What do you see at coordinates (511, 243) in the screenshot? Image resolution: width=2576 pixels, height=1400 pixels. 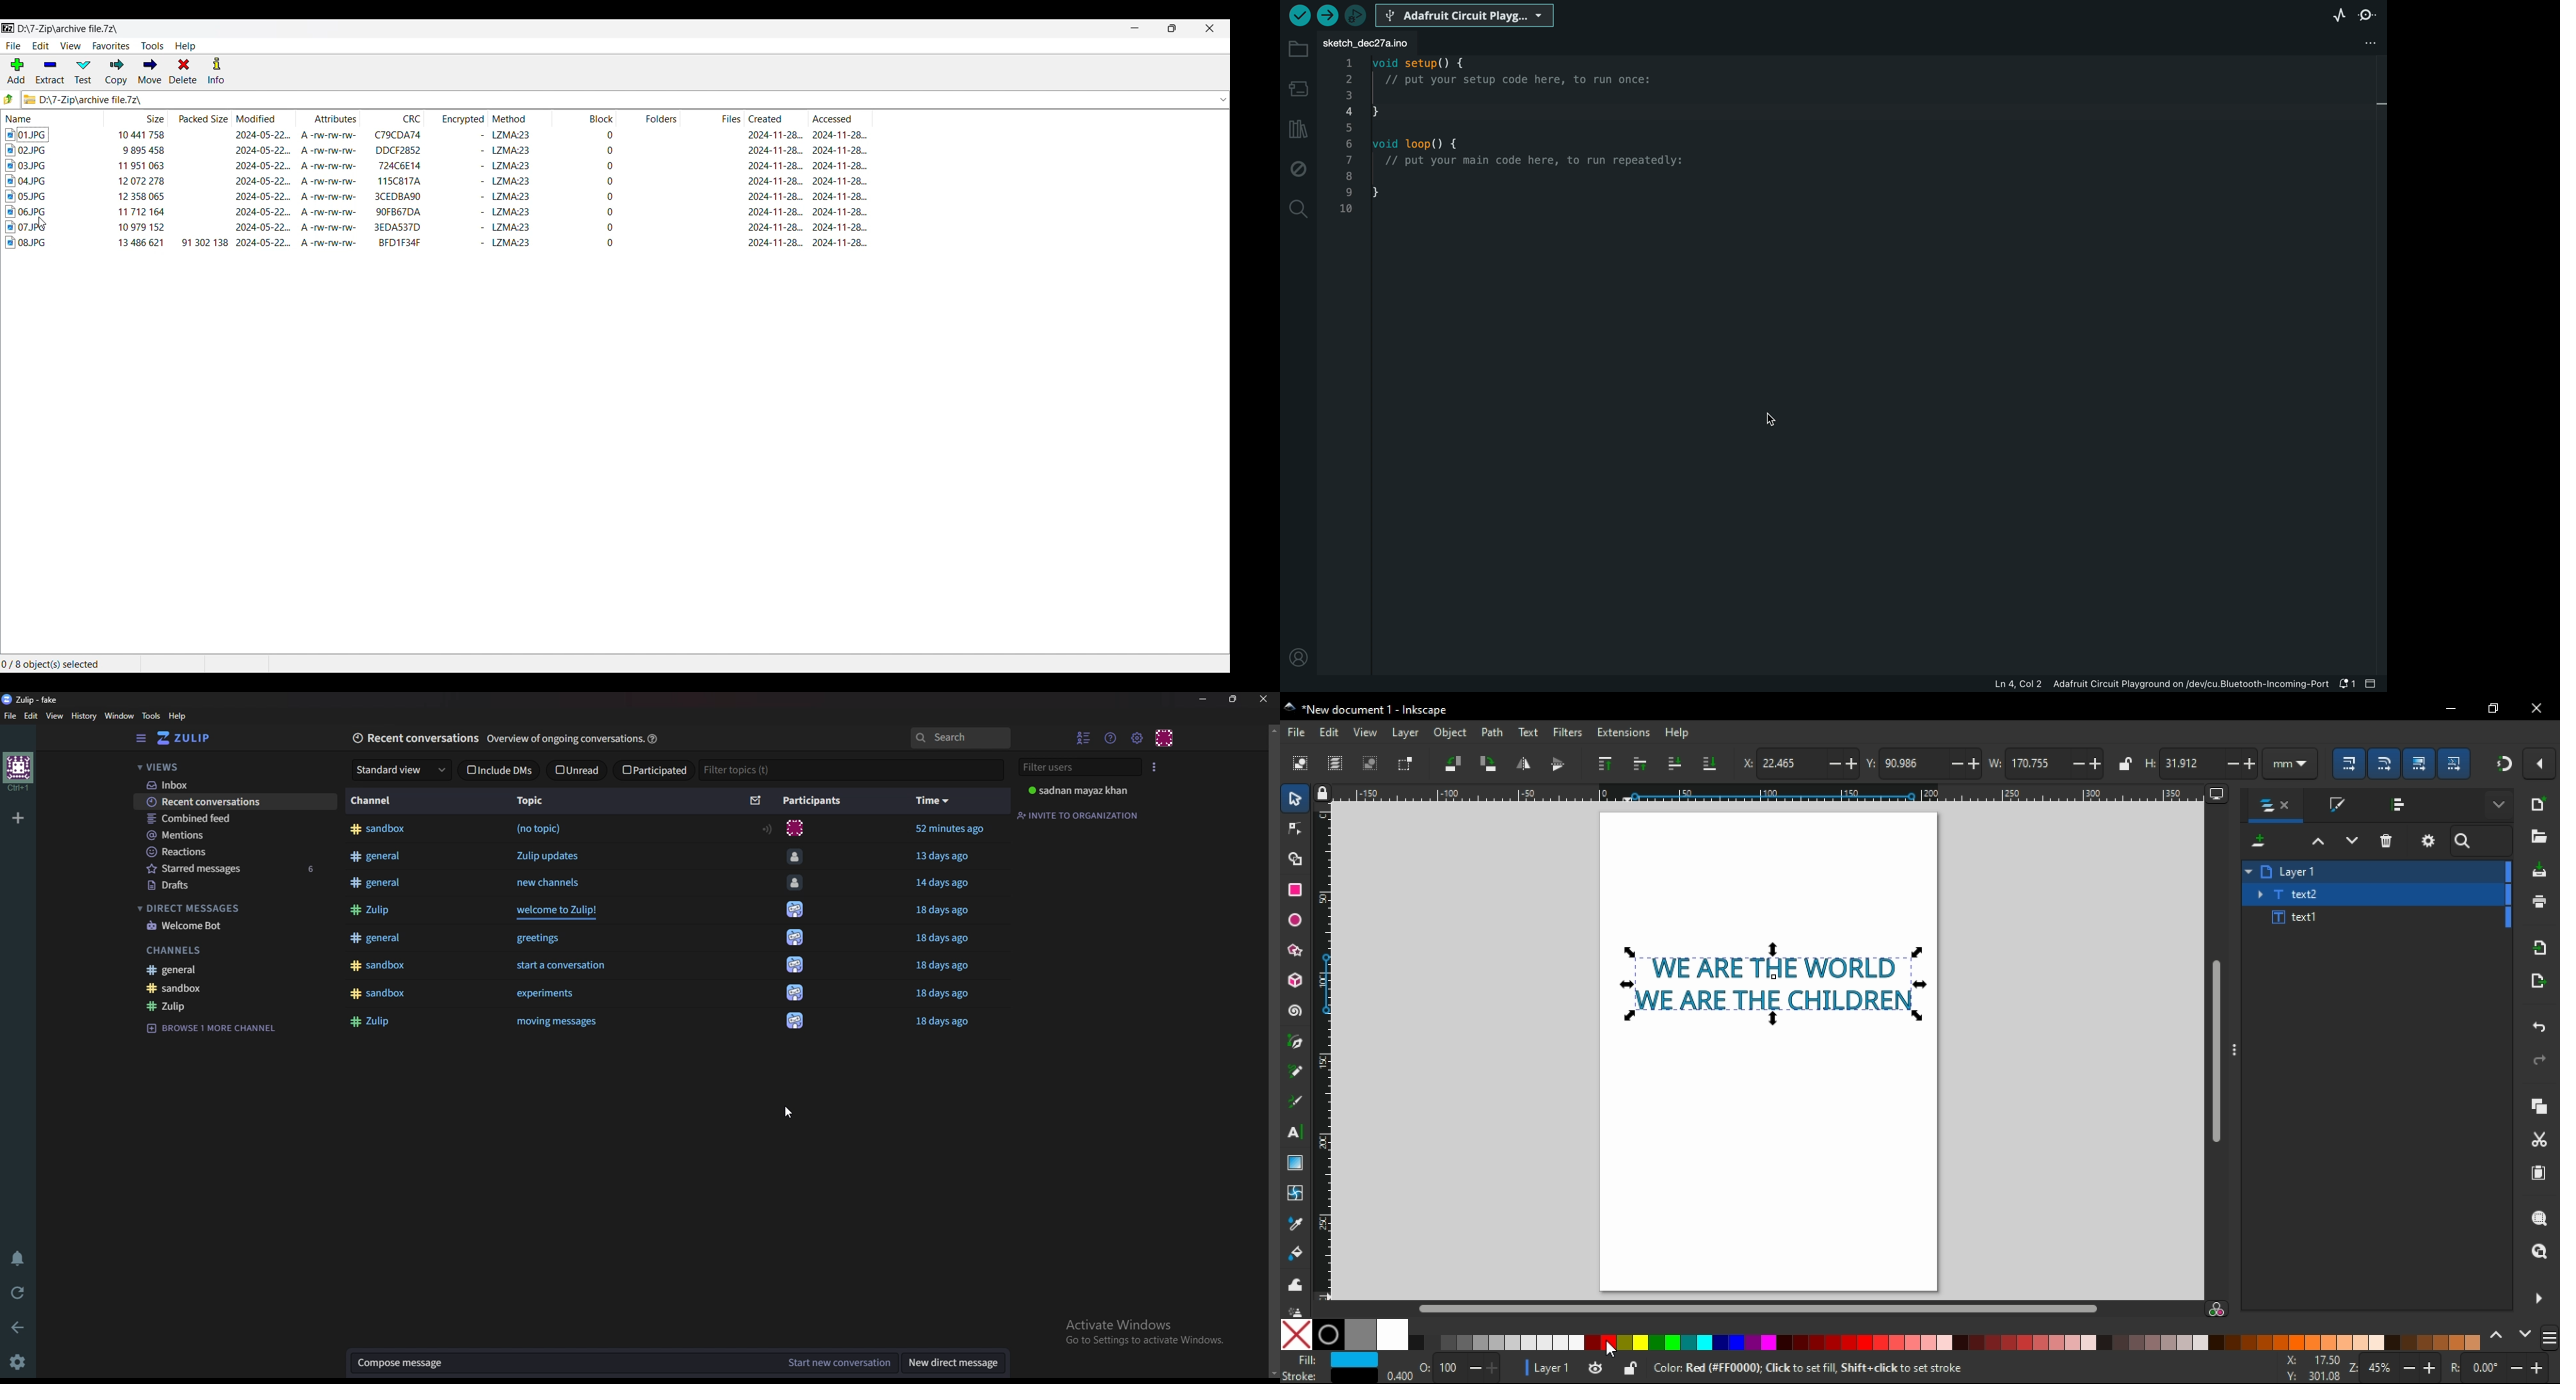 I see `method` at bounding box center [511, 243].